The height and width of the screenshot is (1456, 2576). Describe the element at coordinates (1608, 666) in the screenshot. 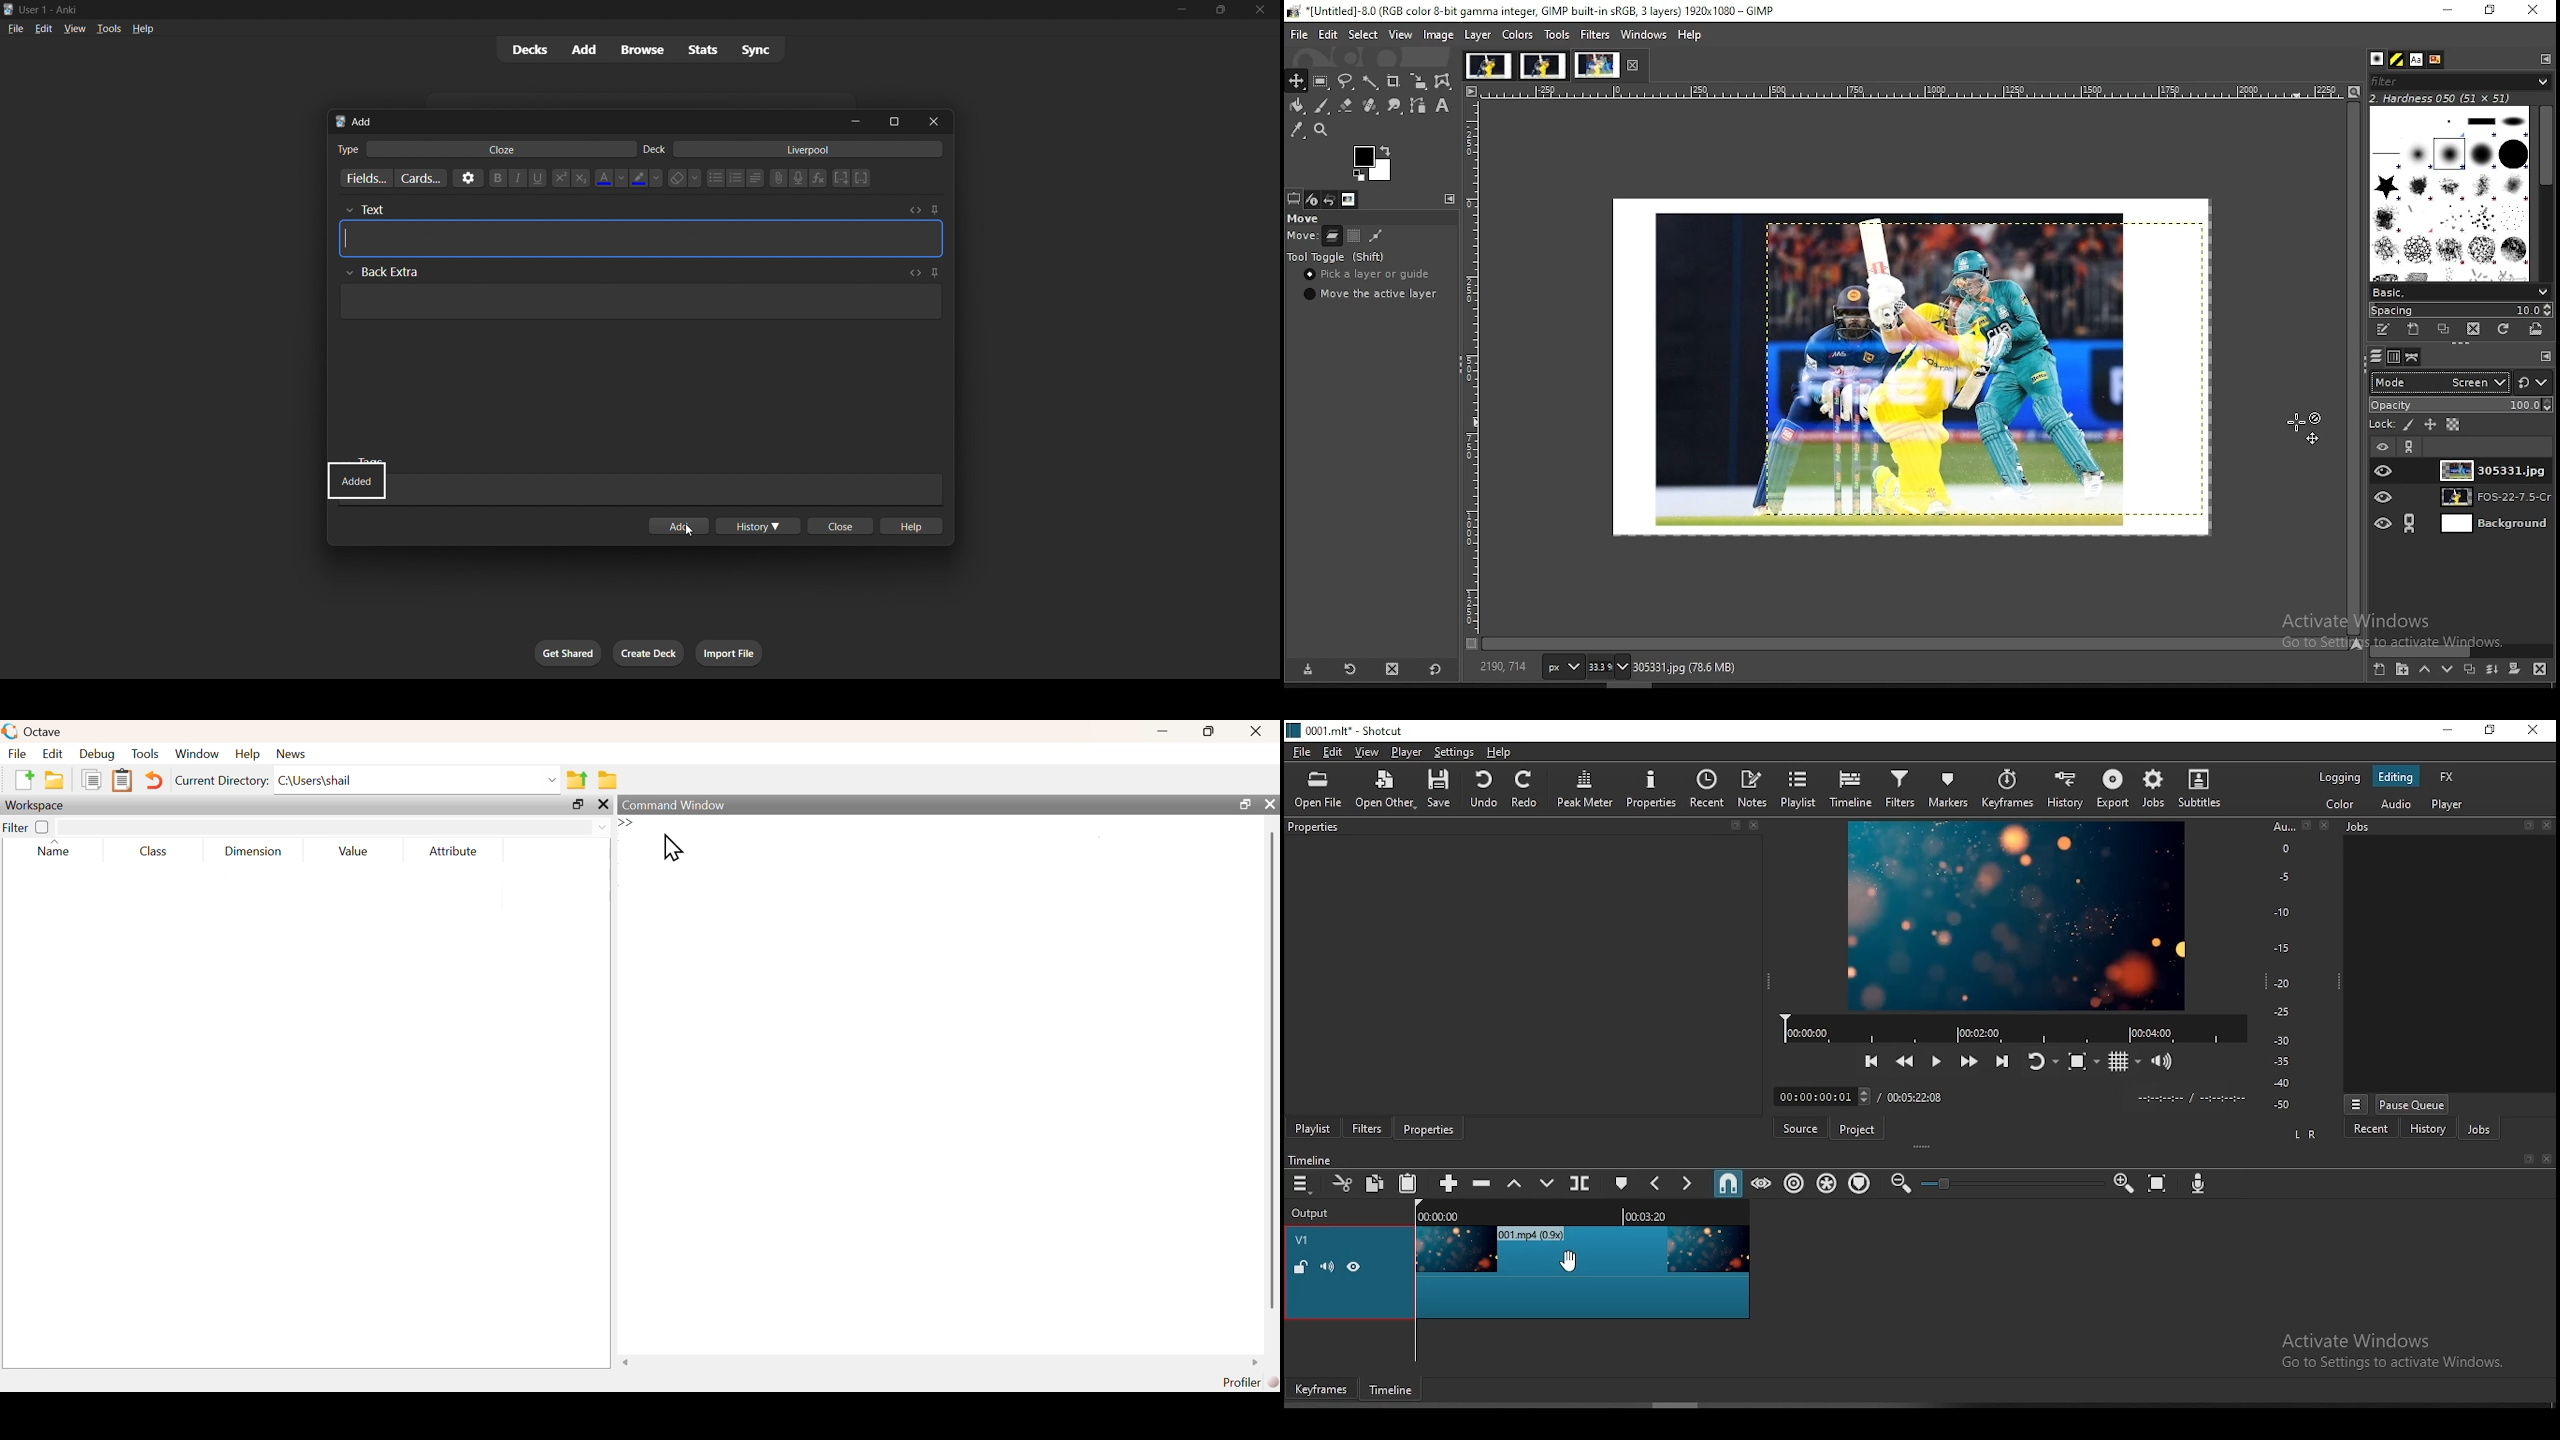

I see `zoom level` at that location.